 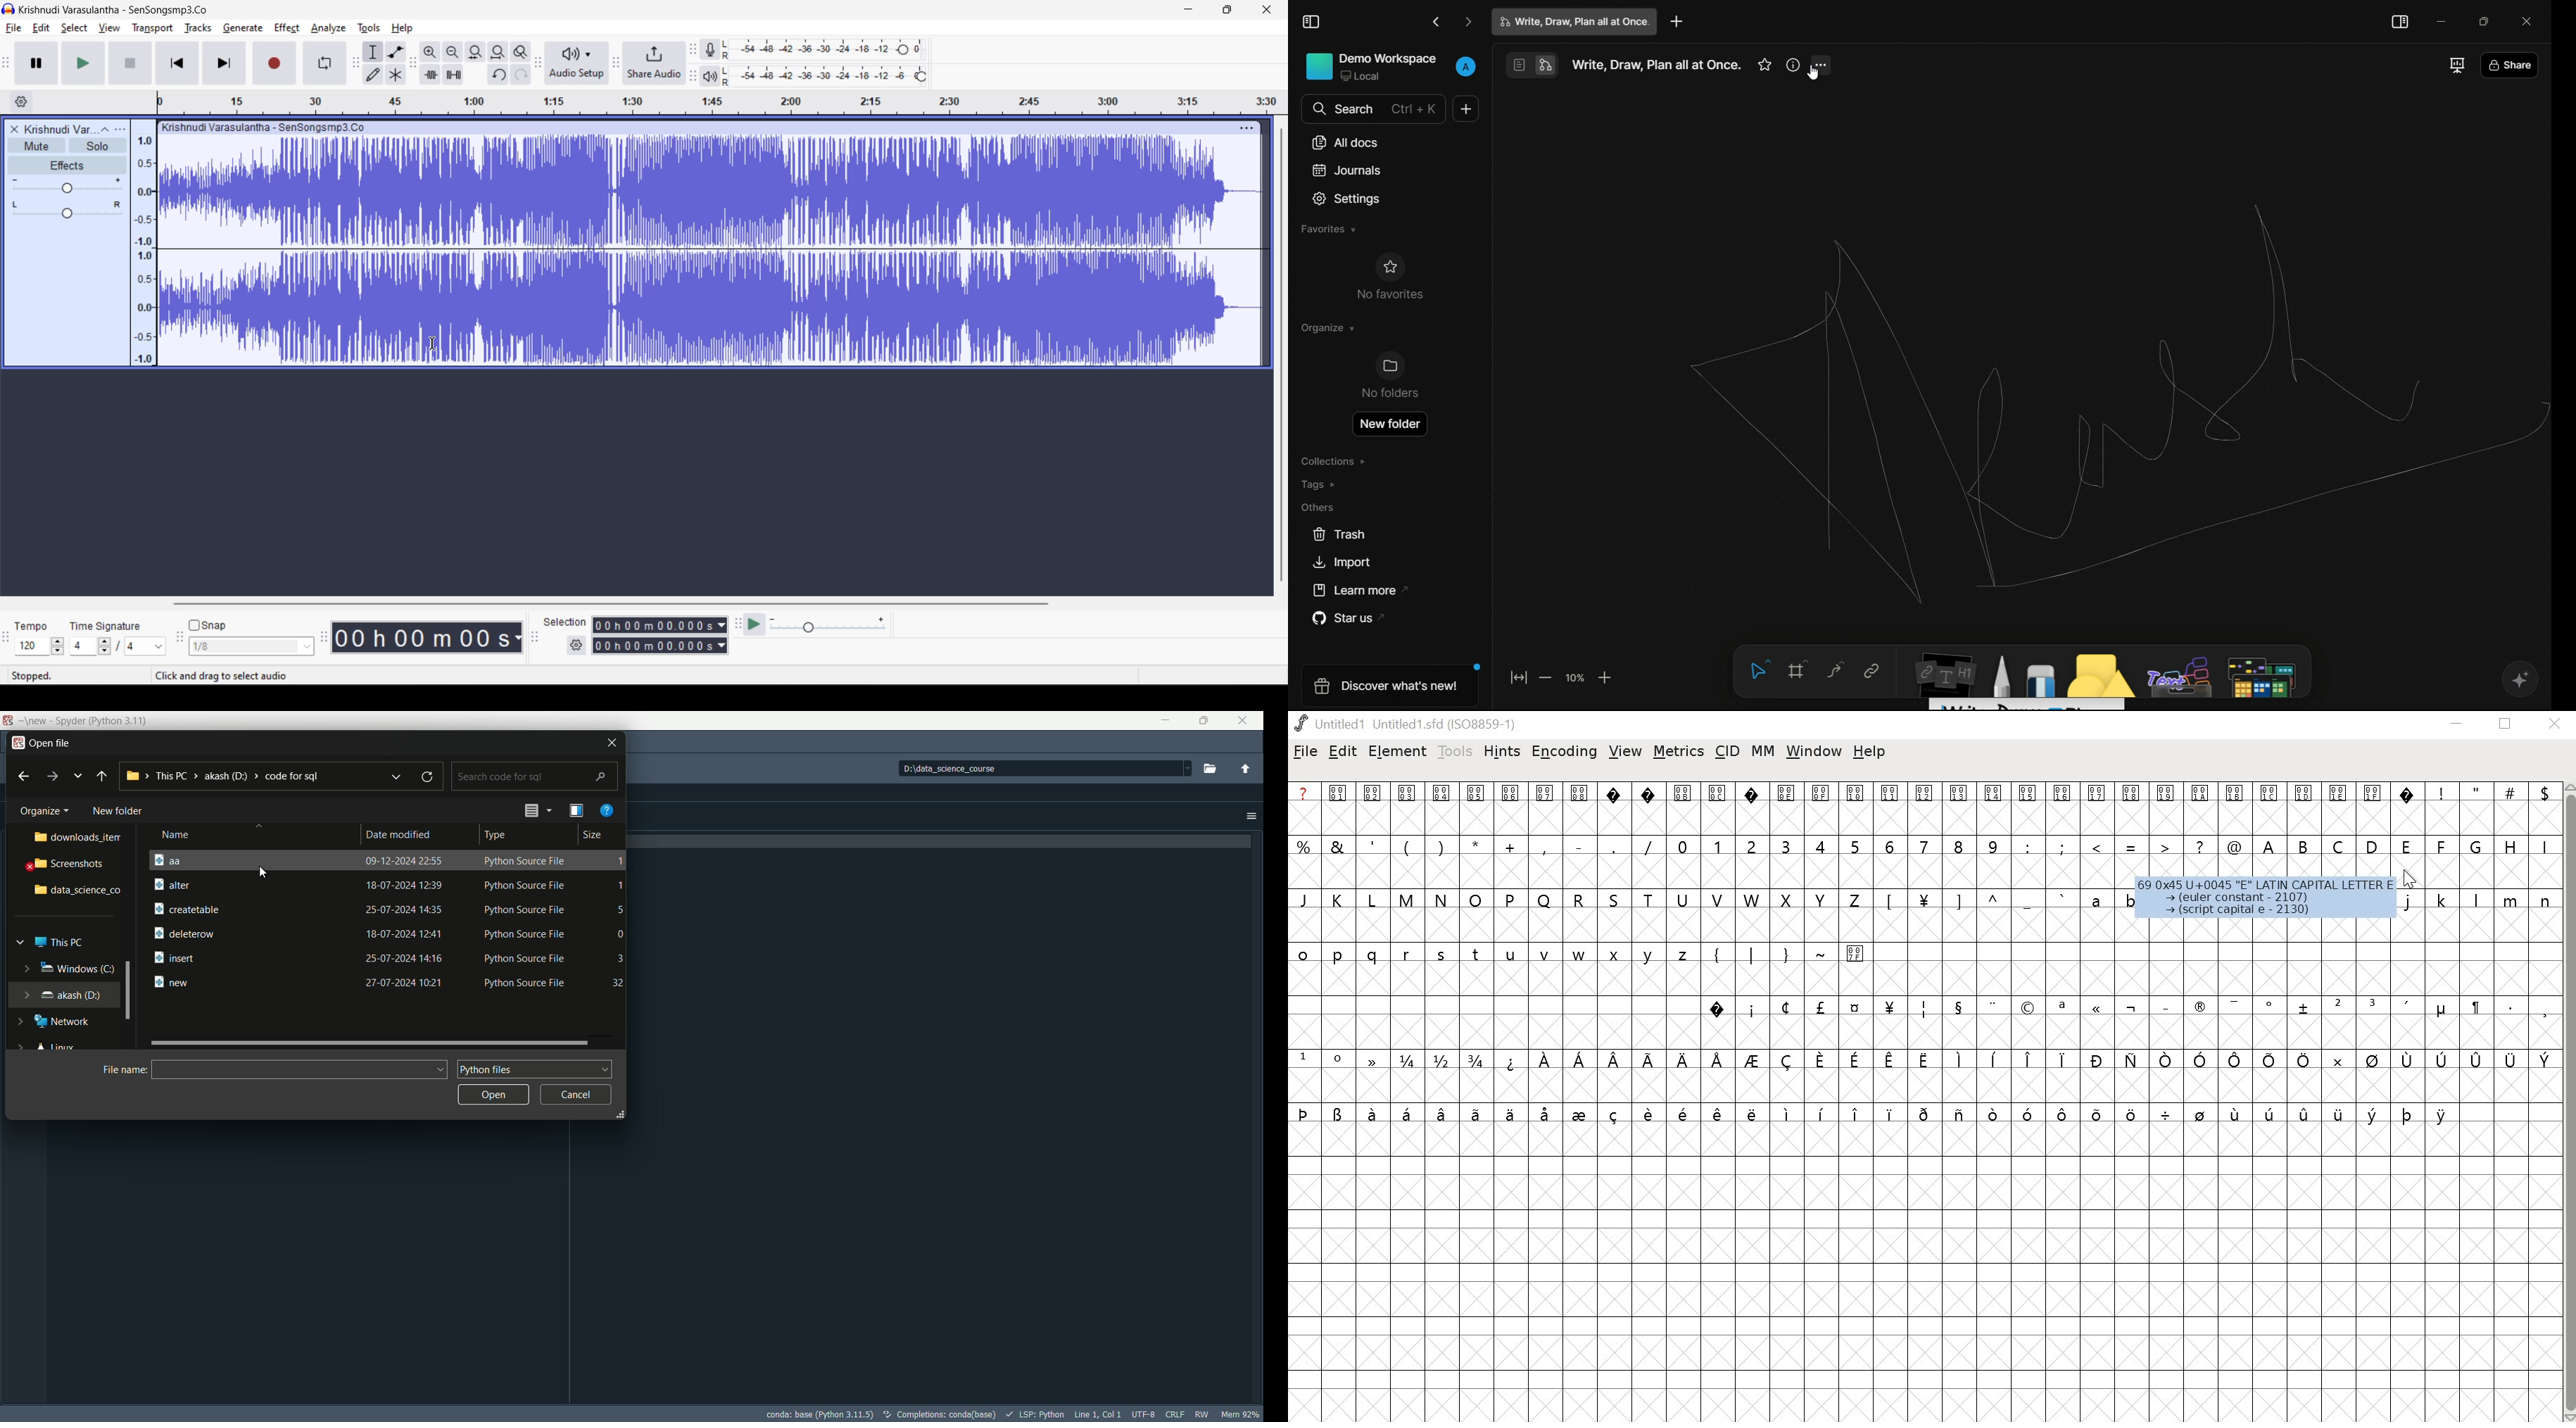 What do you see at coordinates (1839, 845) in the screenshot?
I see `numbers` at bounding box center [1839, 845].